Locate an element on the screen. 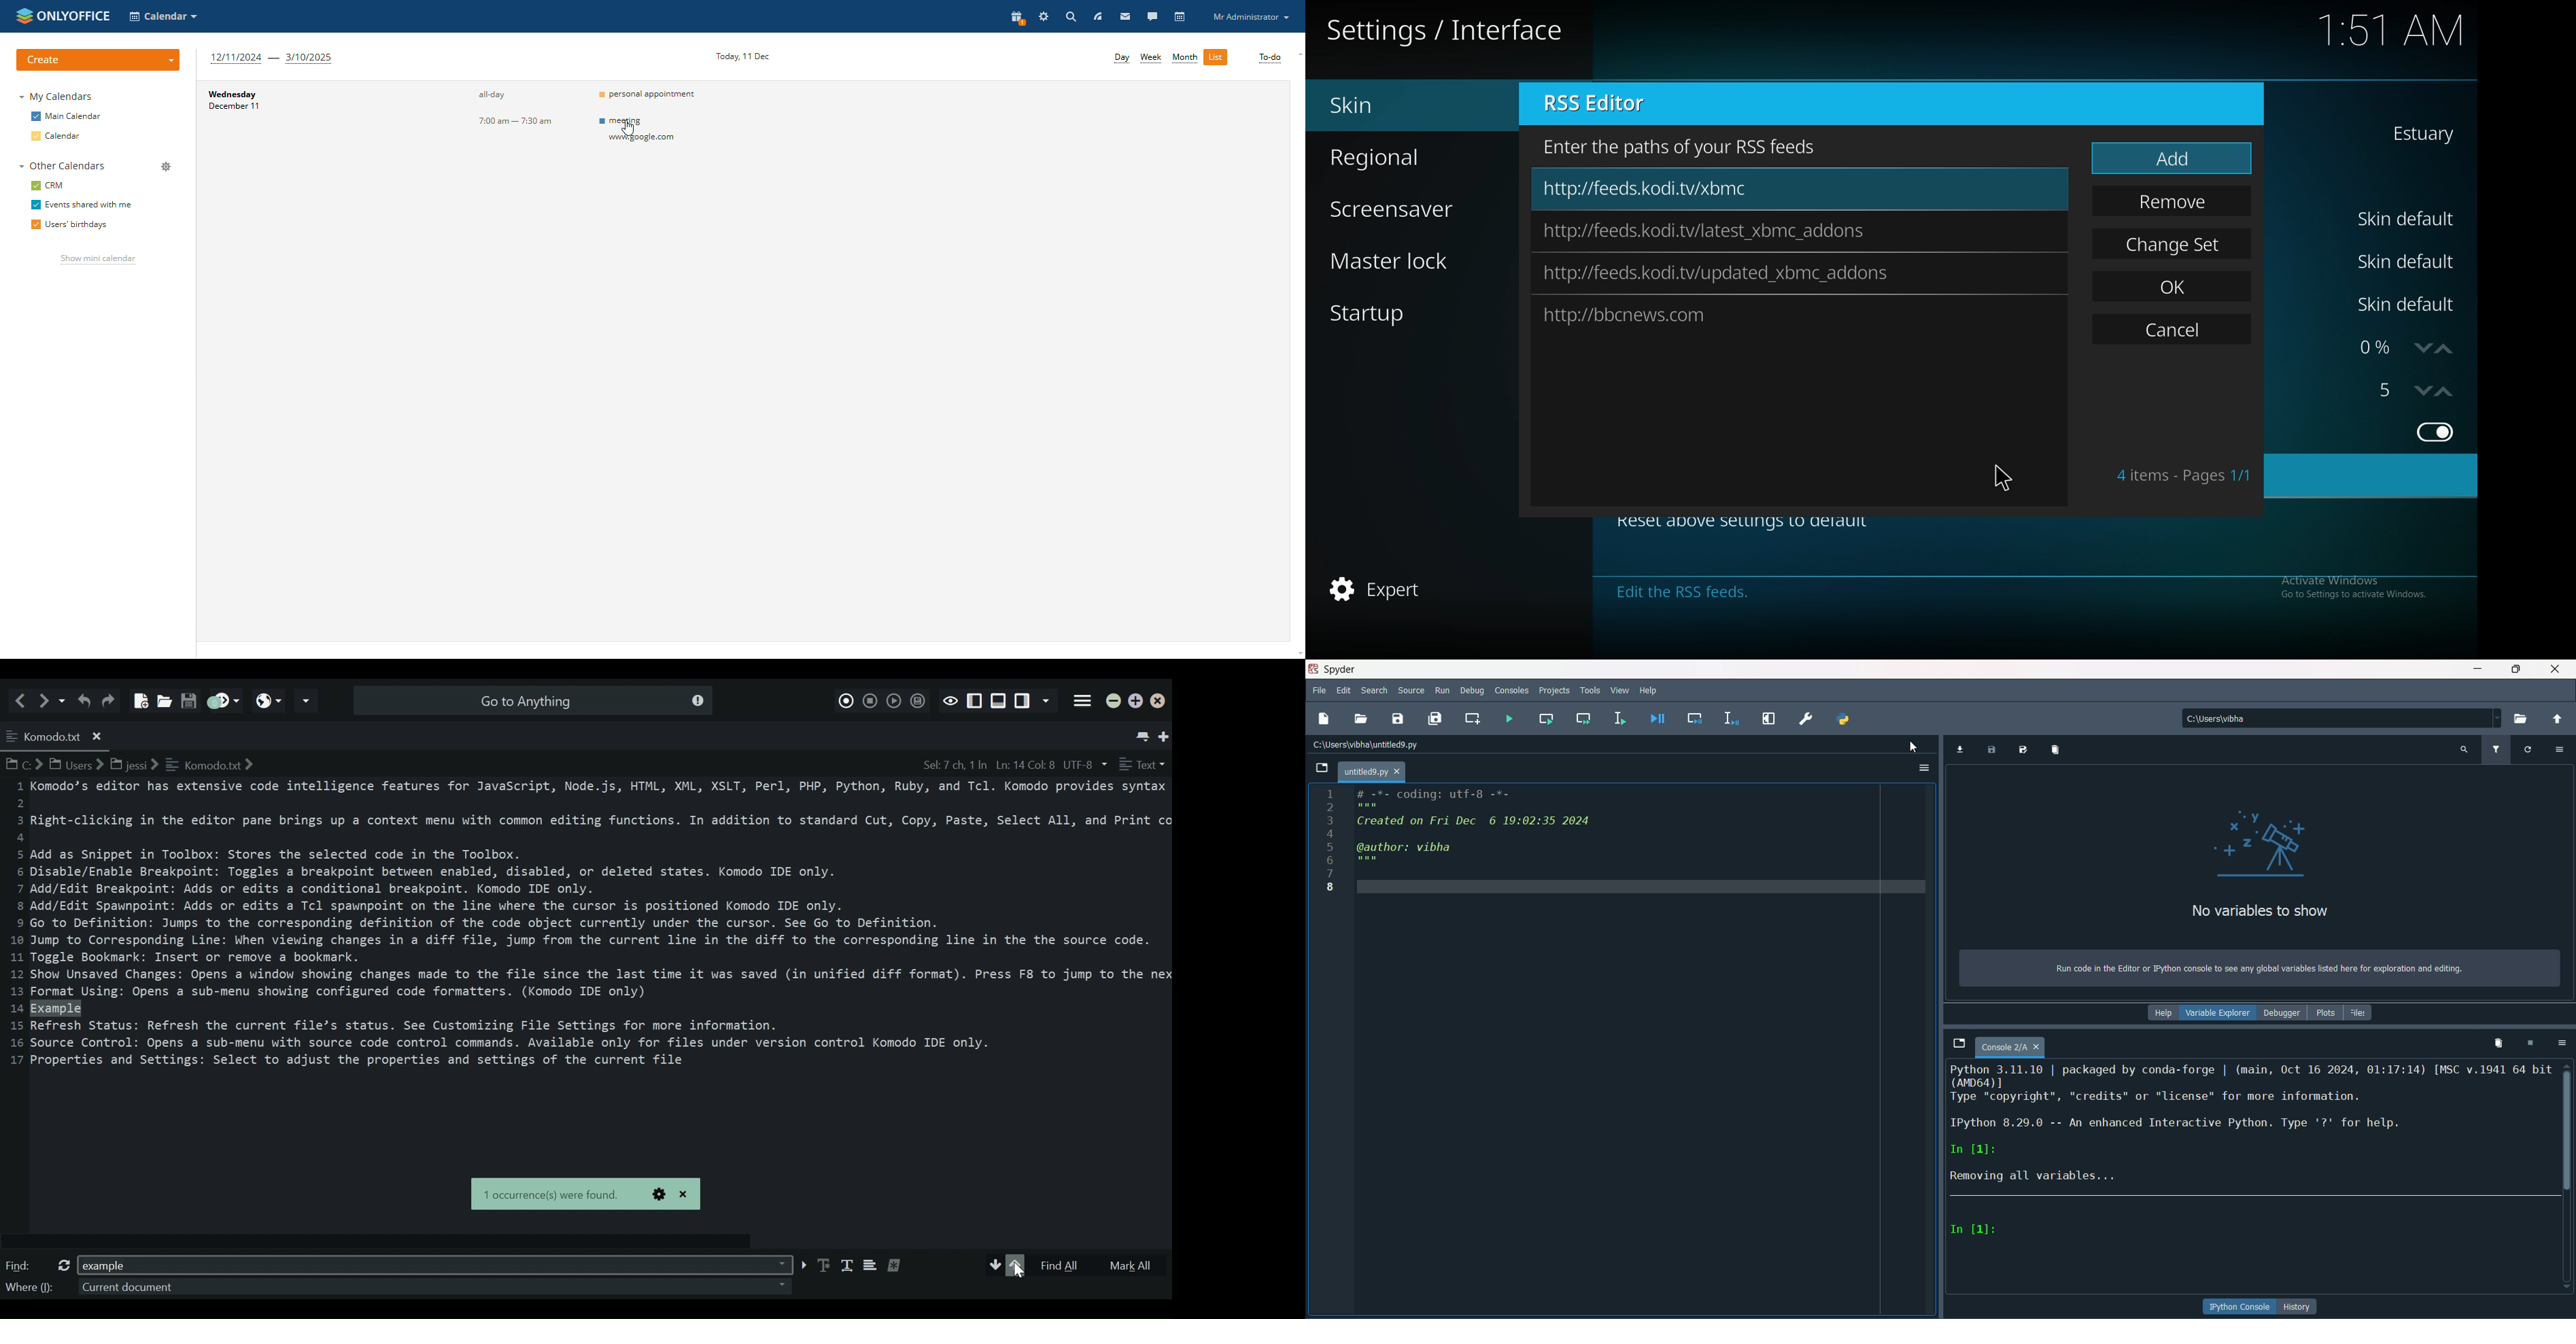 The image size is (2576, 1344). minimize is located at coordinates (2478, 669).